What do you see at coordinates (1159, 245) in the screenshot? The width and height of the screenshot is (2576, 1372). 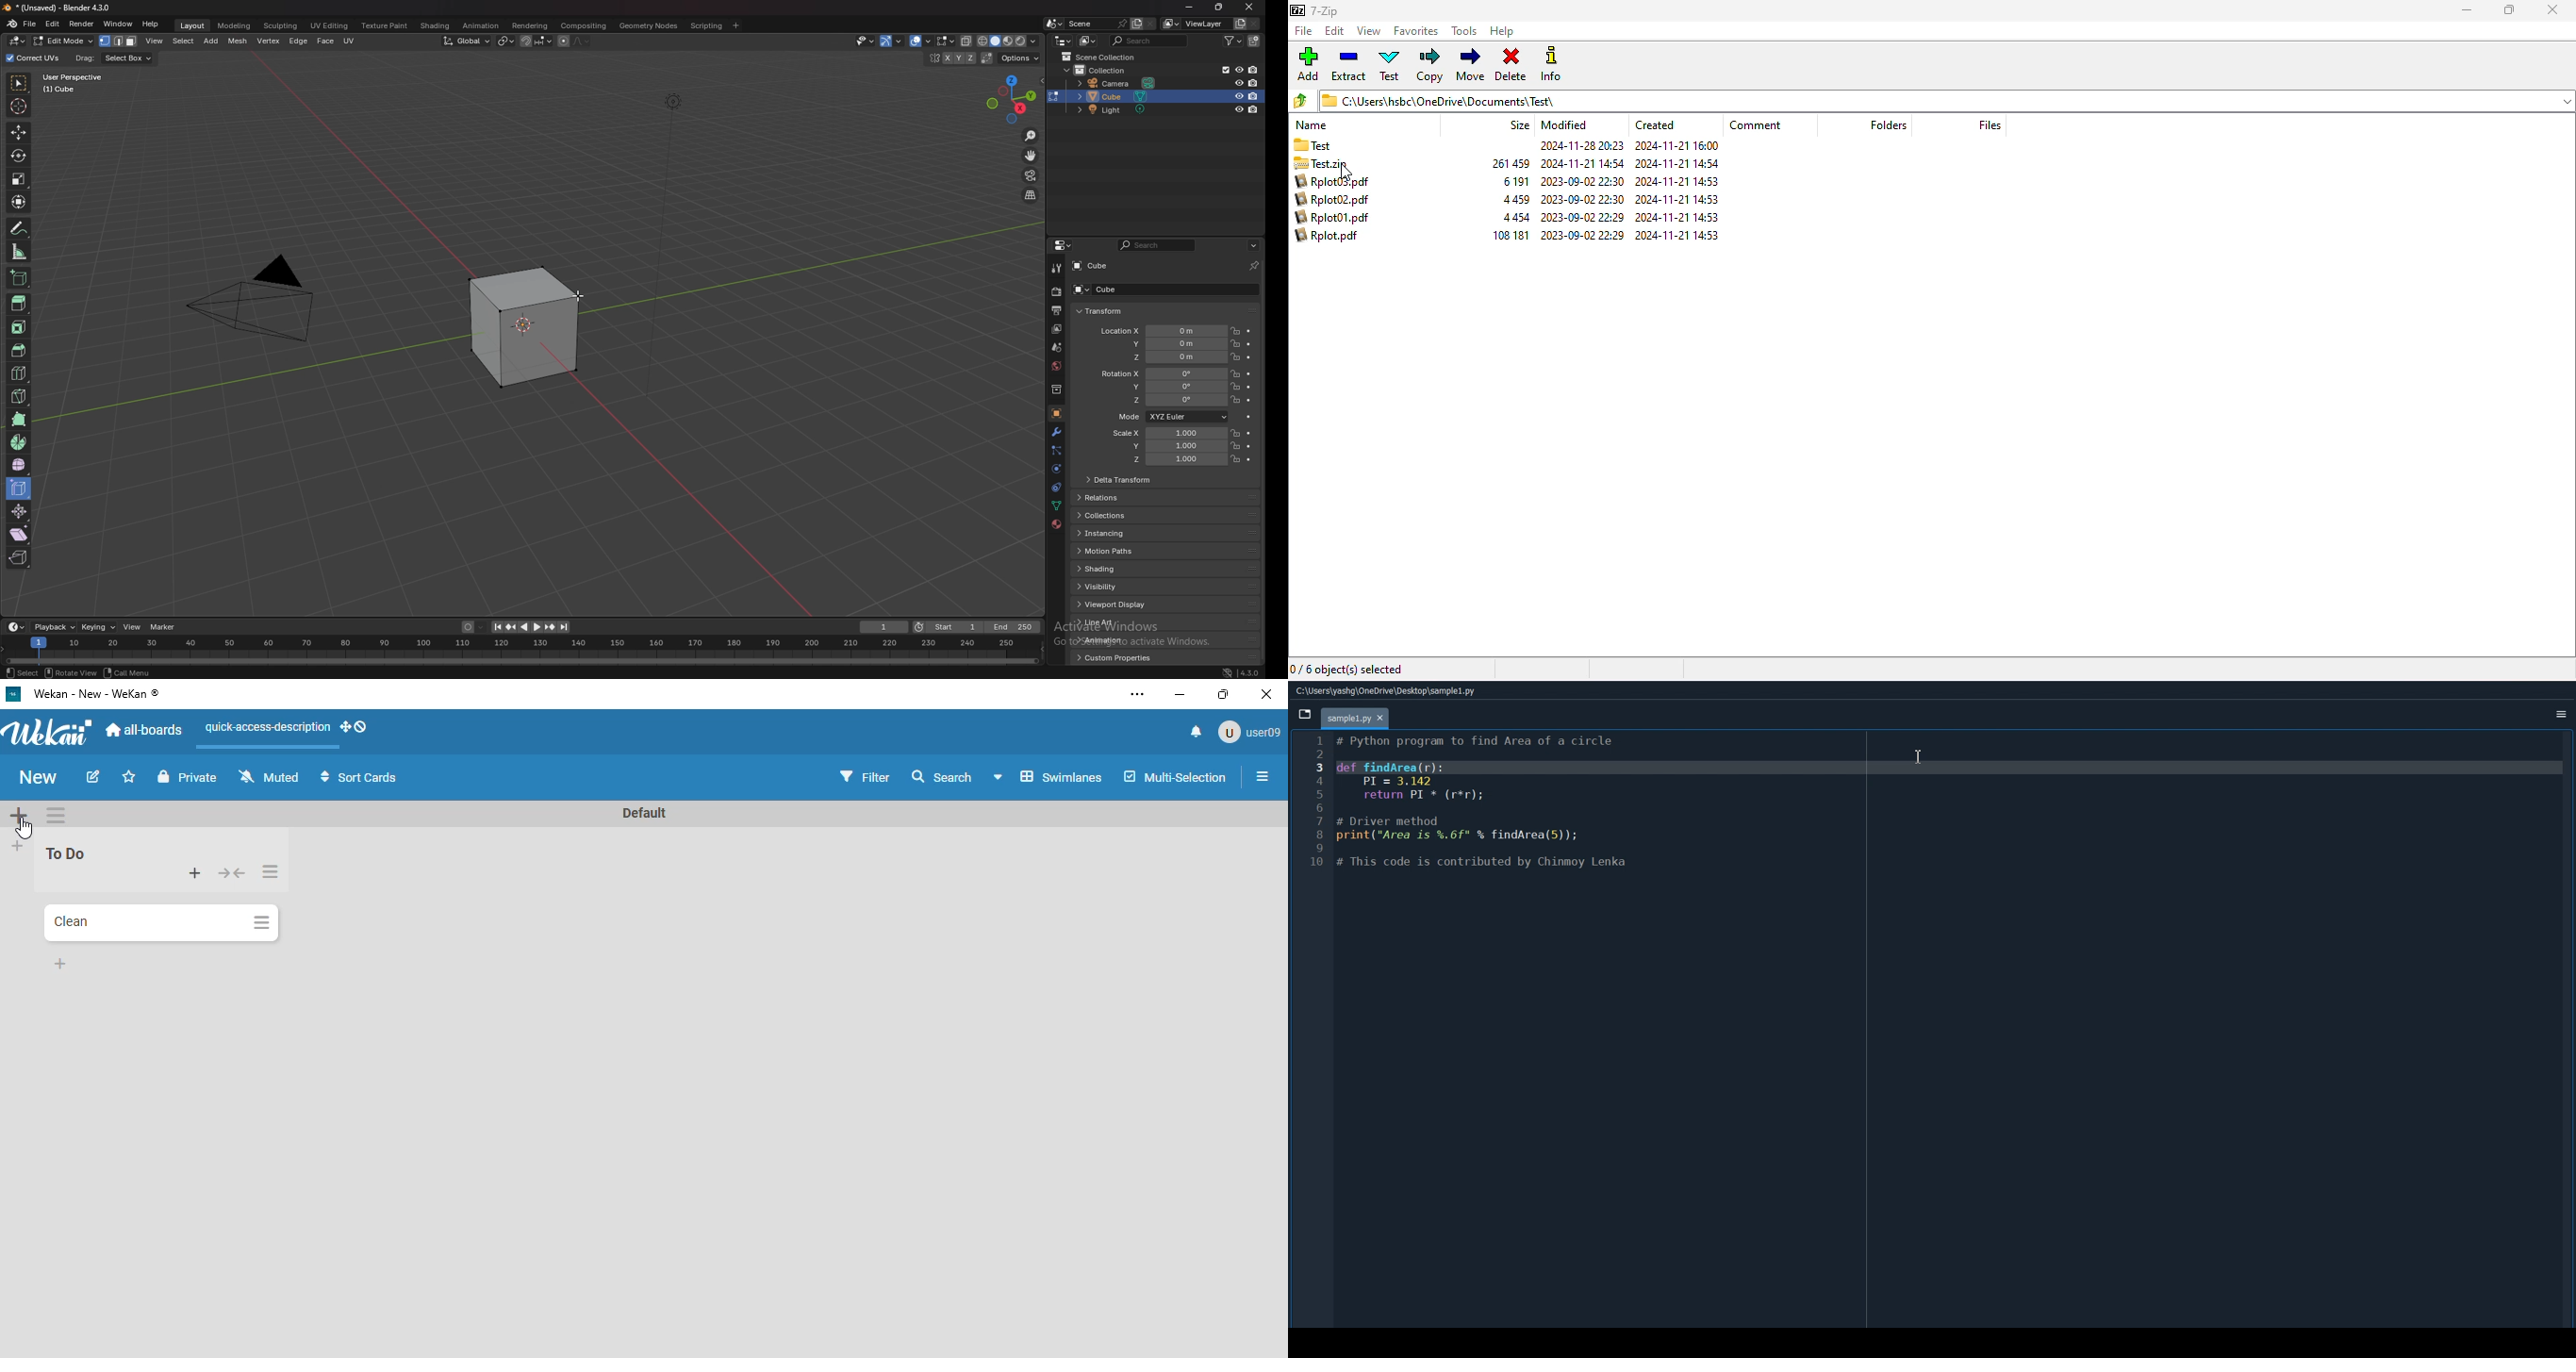 I see `search` at bounding box center [1159, 245].